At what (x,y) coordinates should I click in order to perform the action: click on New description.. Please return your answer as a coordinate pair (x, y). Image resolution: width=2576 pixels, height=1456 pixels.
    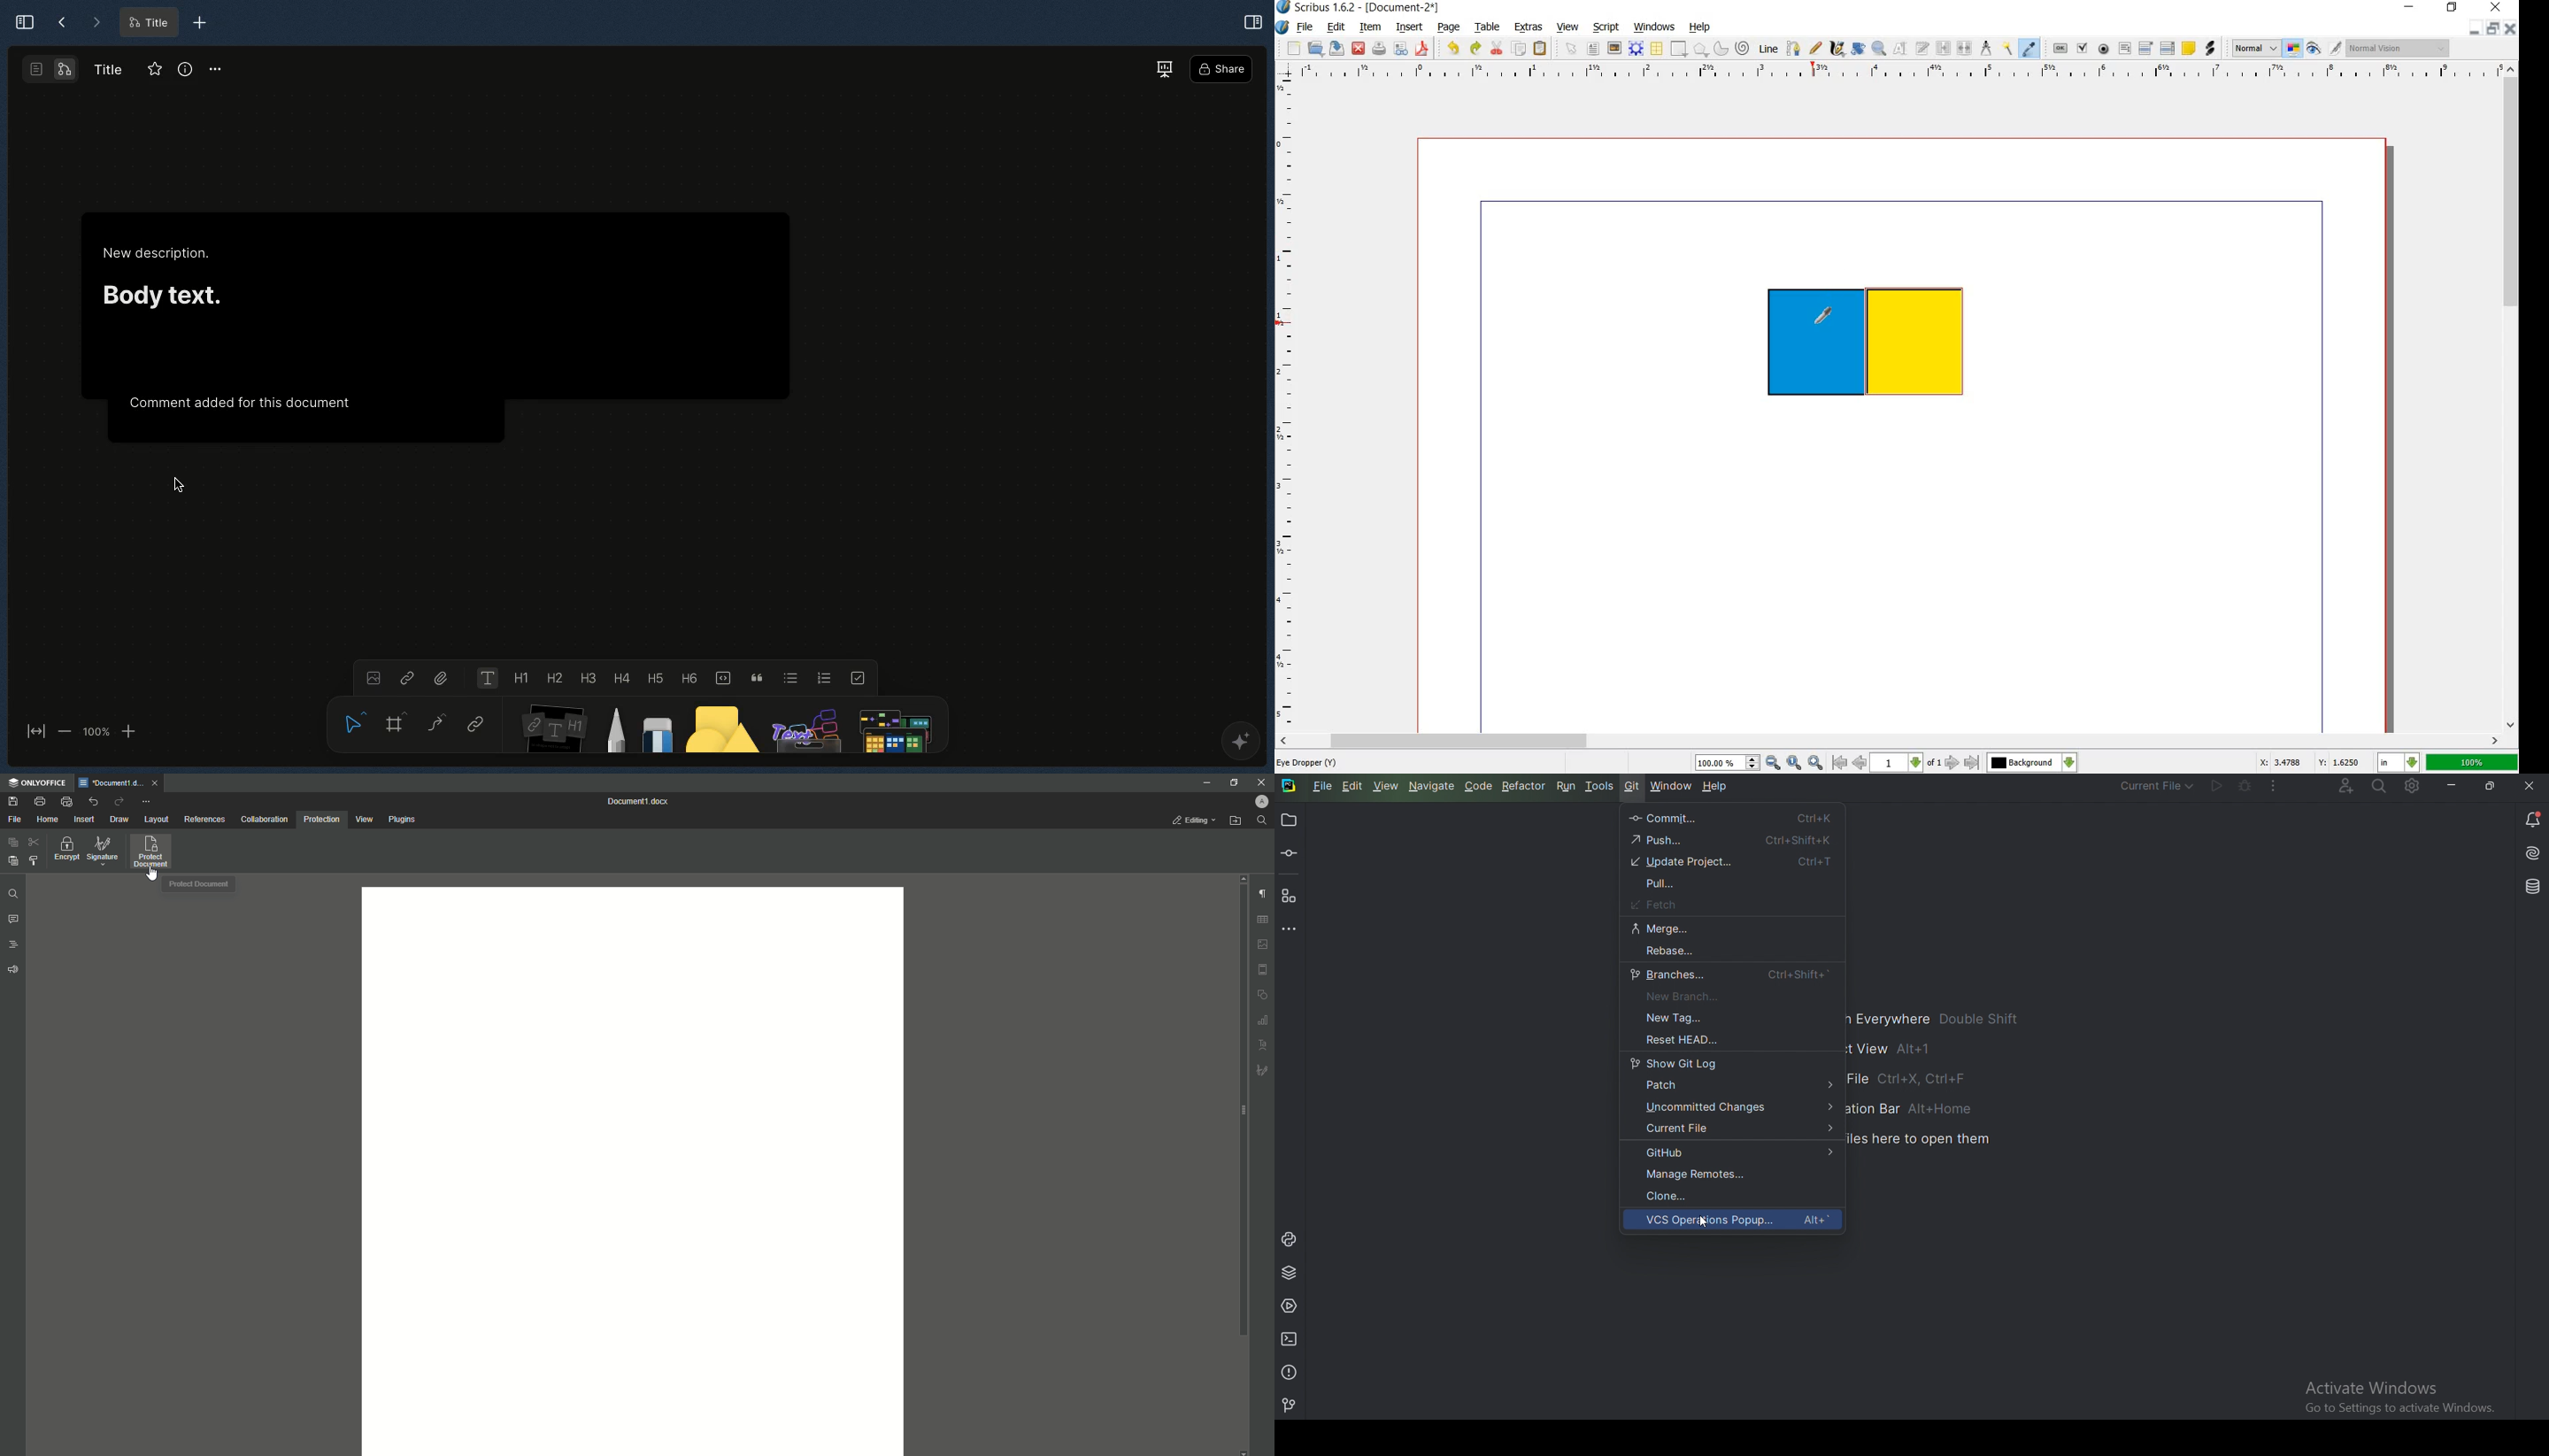
    Looking at the image, I should click on (158, 254).